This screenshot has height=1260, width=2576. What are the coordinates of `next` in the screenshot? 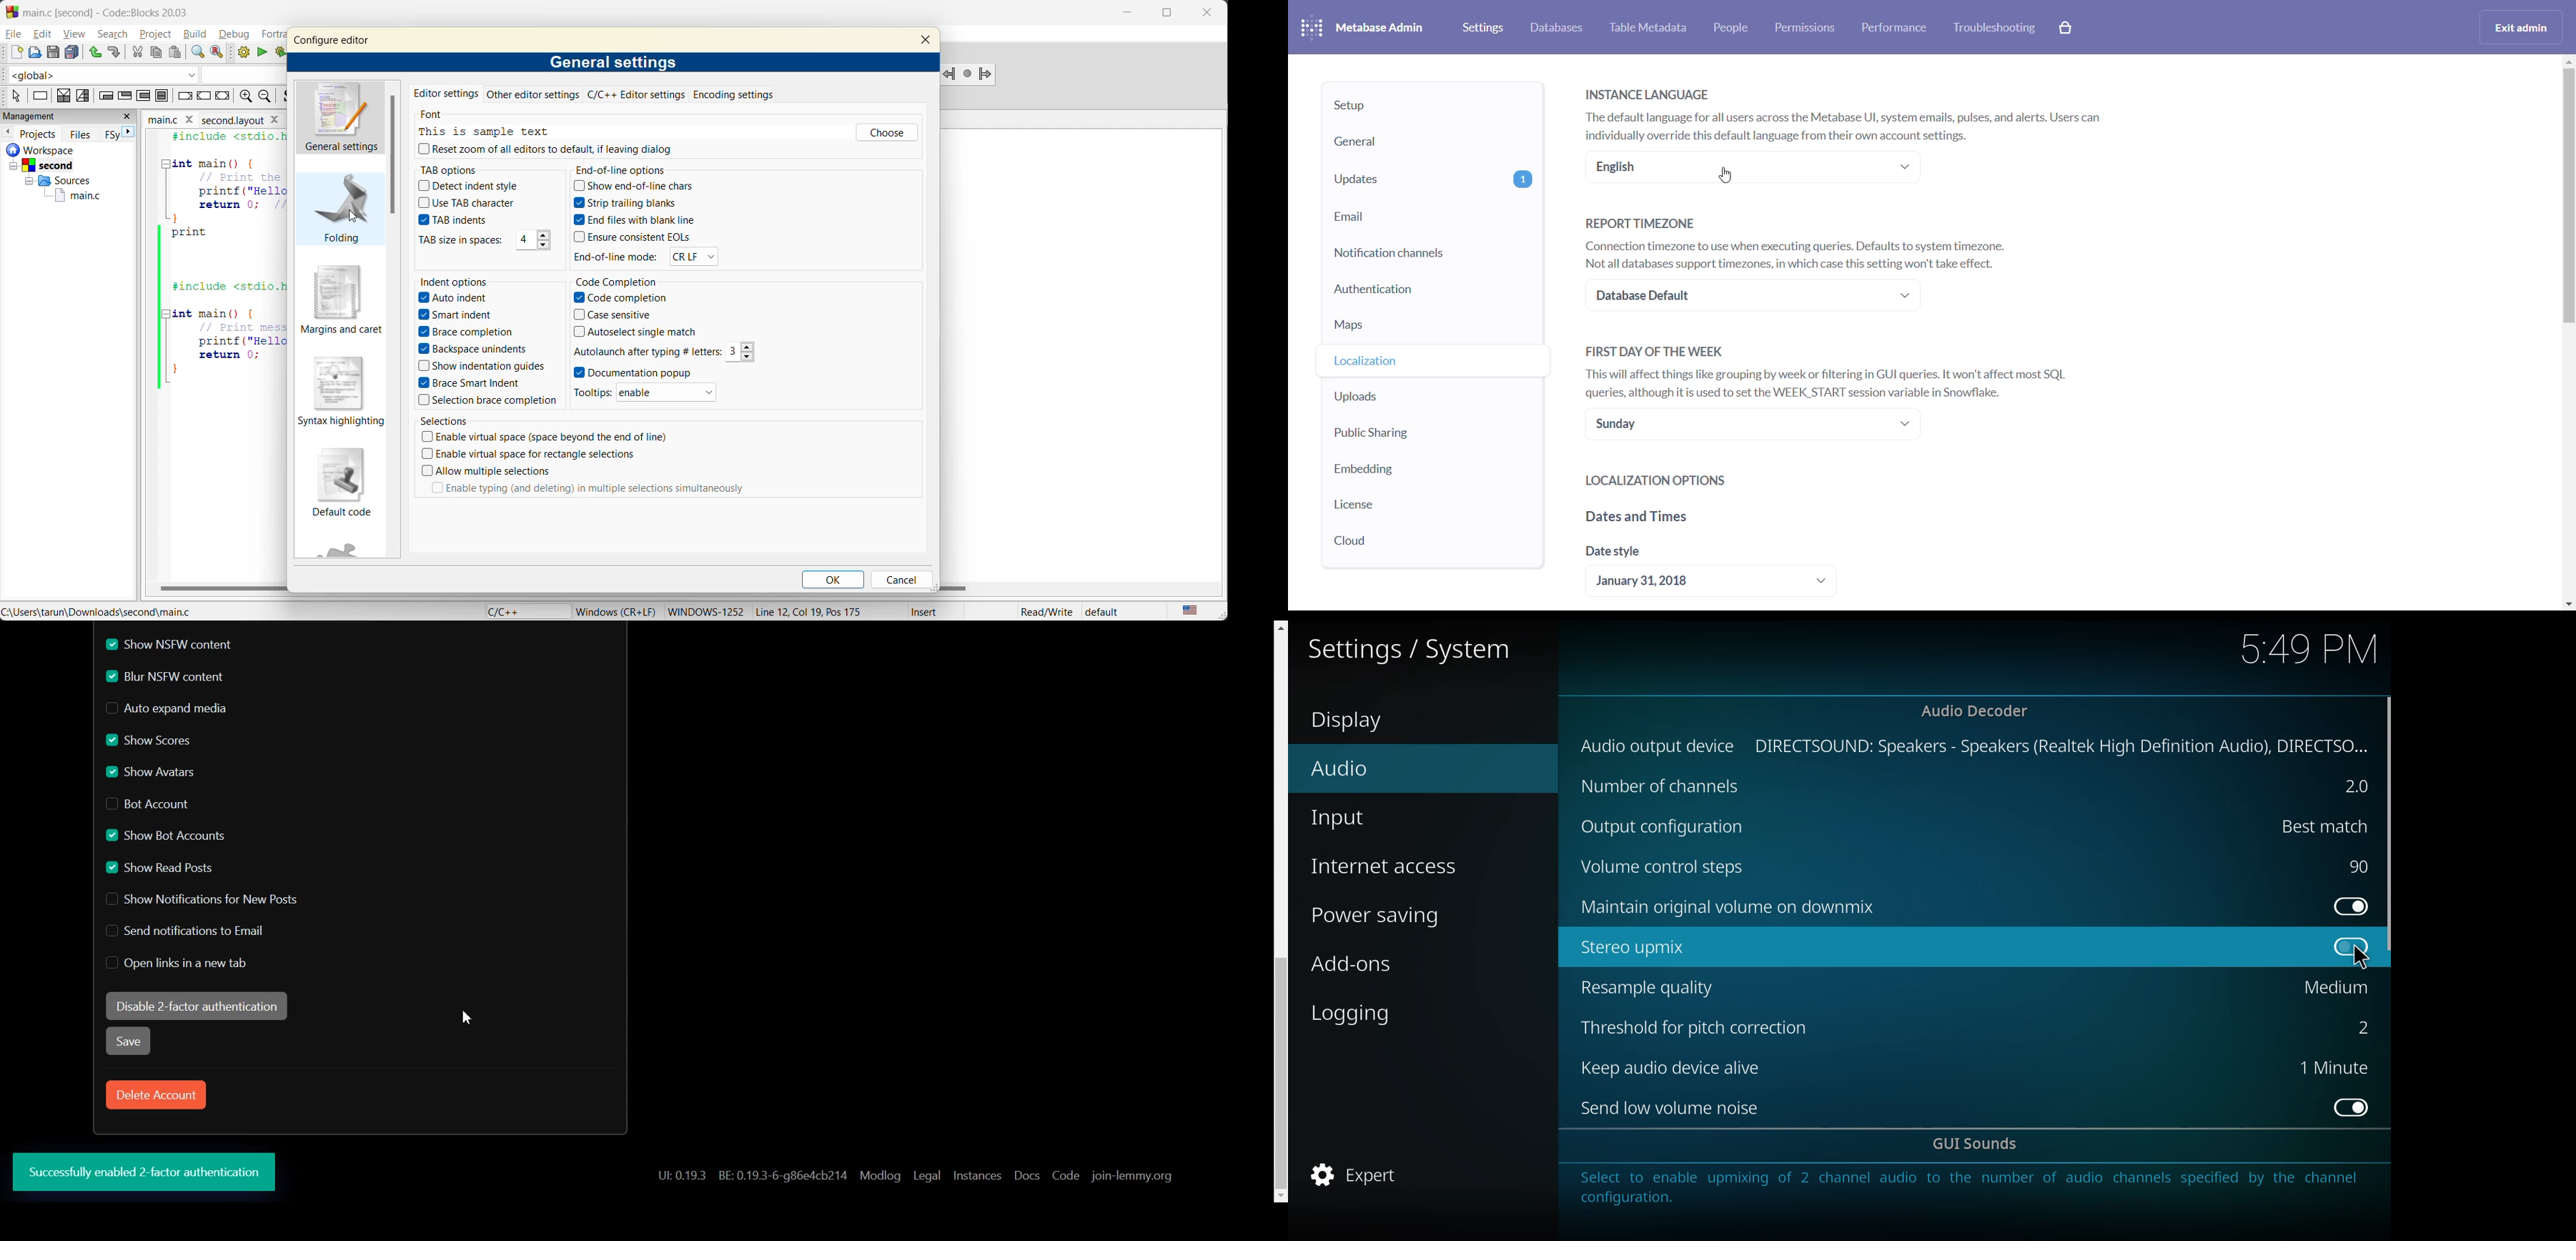 It's located at (130, 132).